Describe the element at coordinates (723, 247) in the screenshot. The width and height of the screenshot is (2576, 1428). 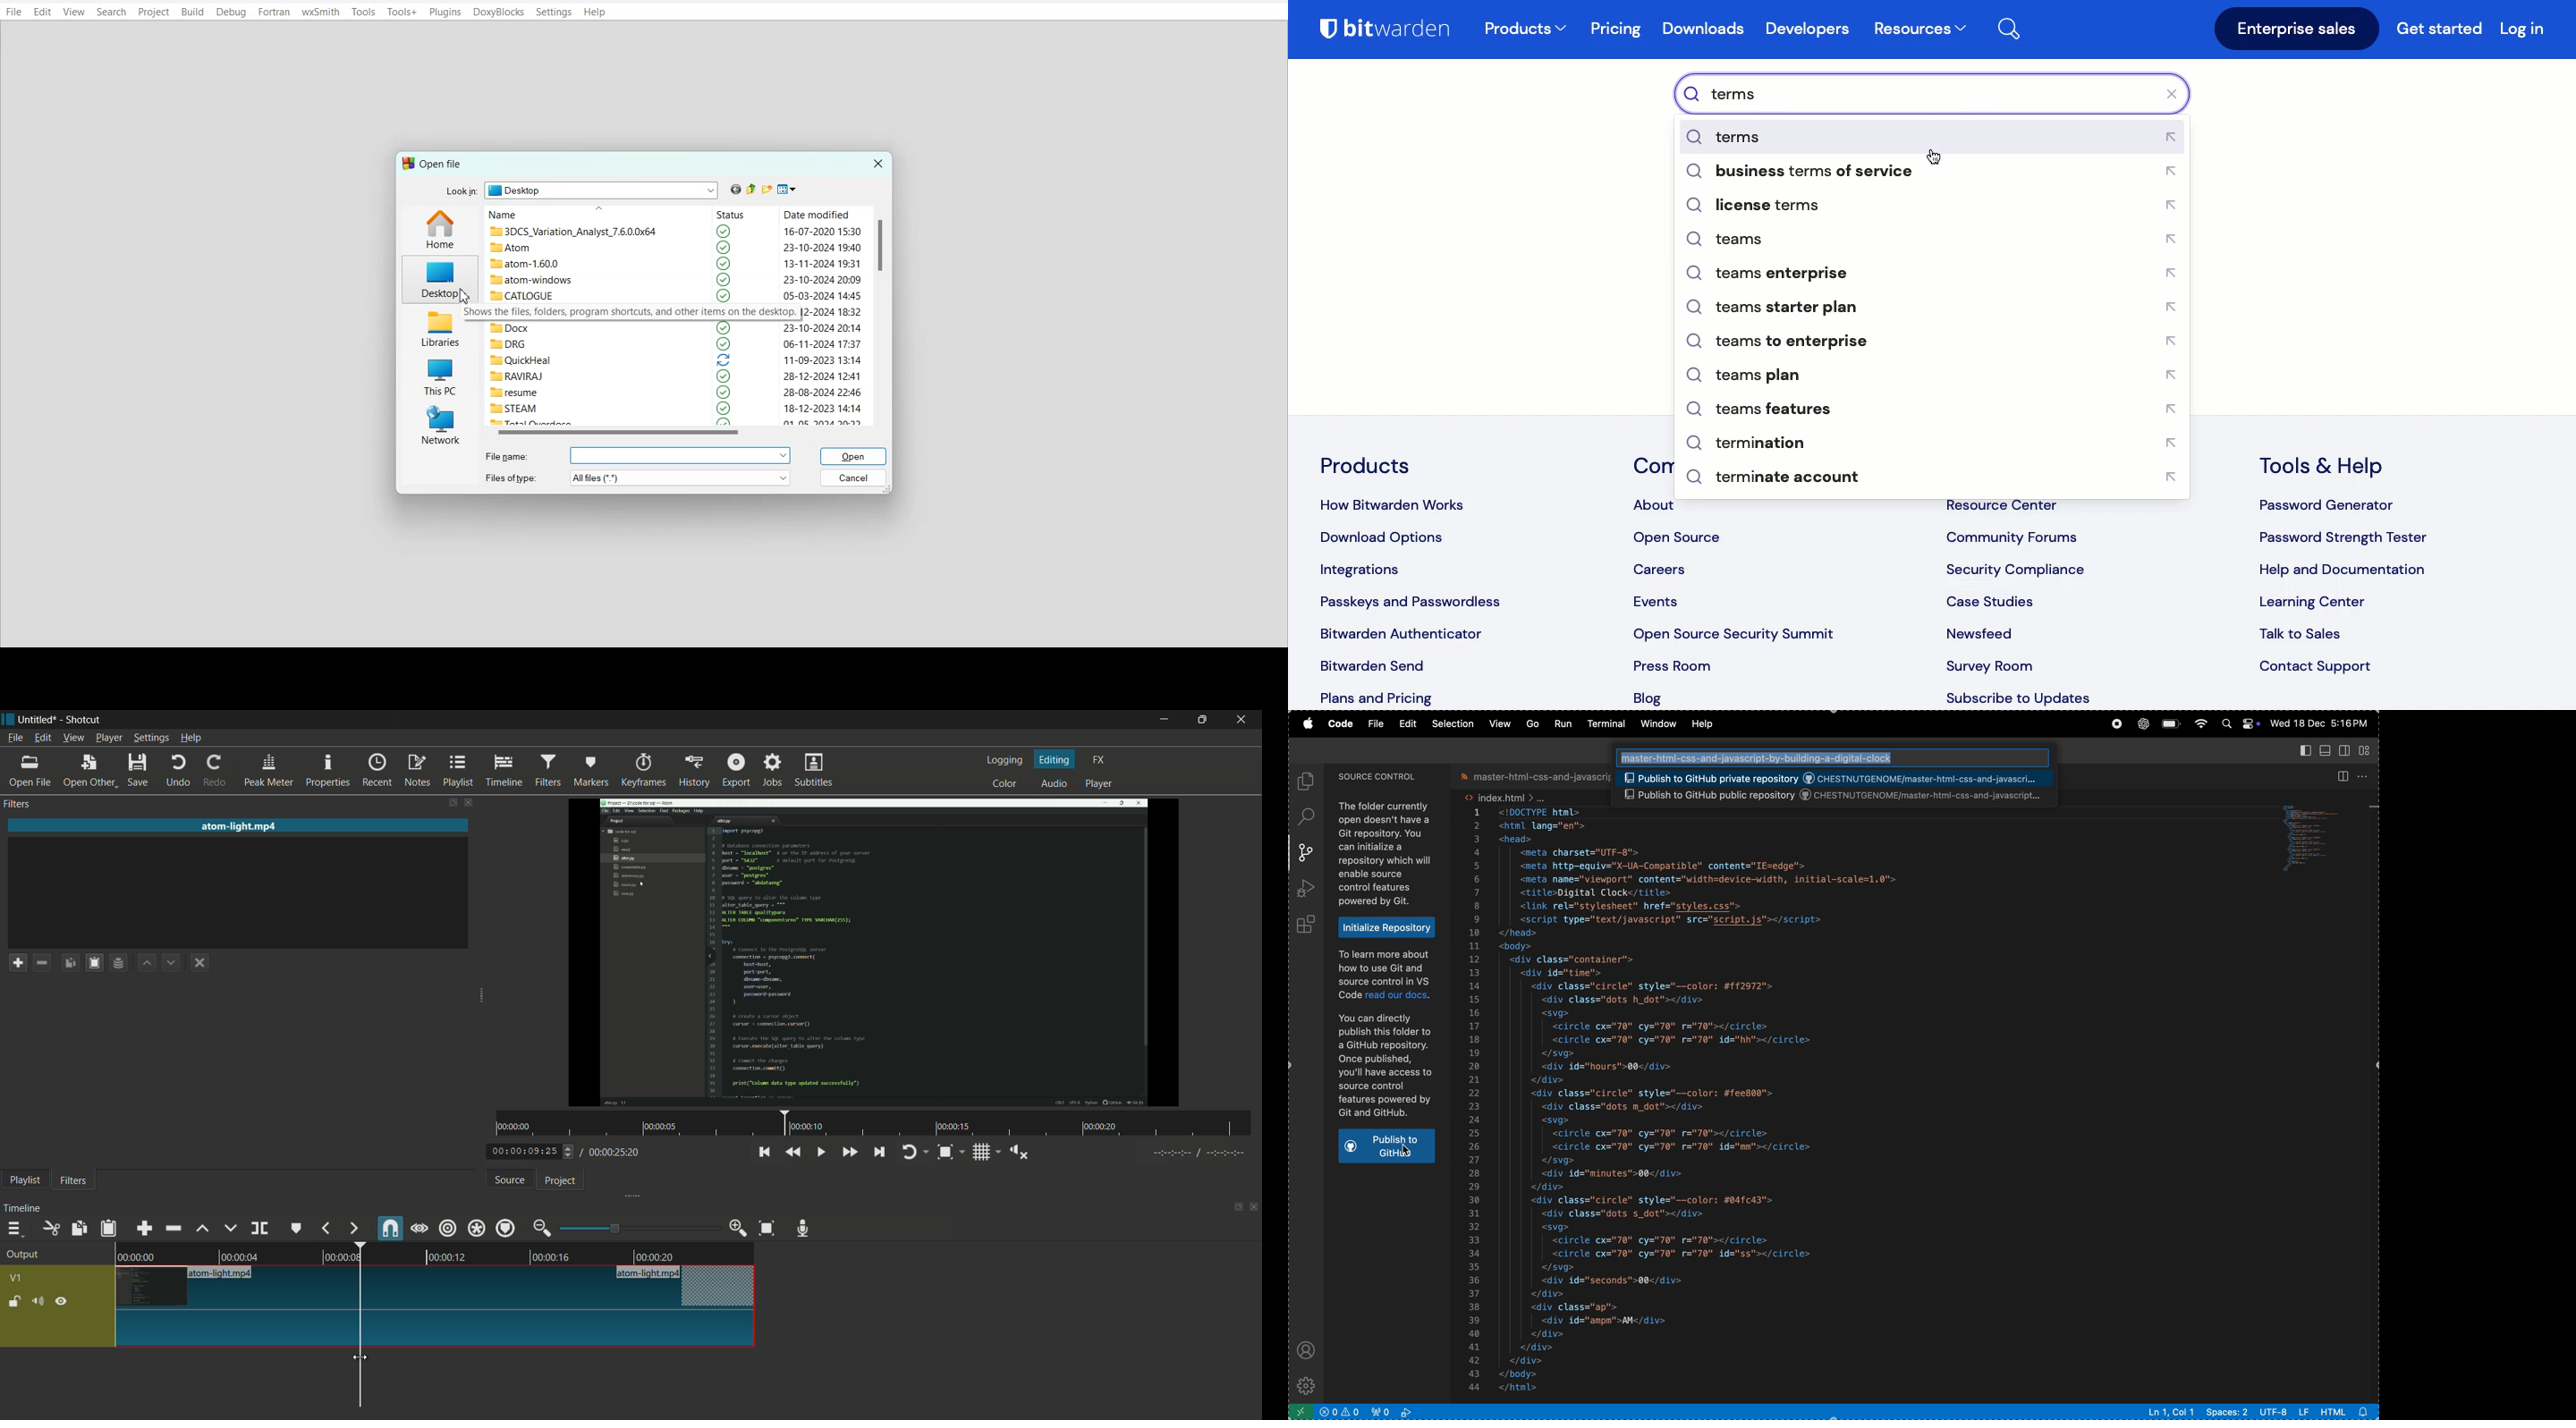
I see `selected logo` at that location.